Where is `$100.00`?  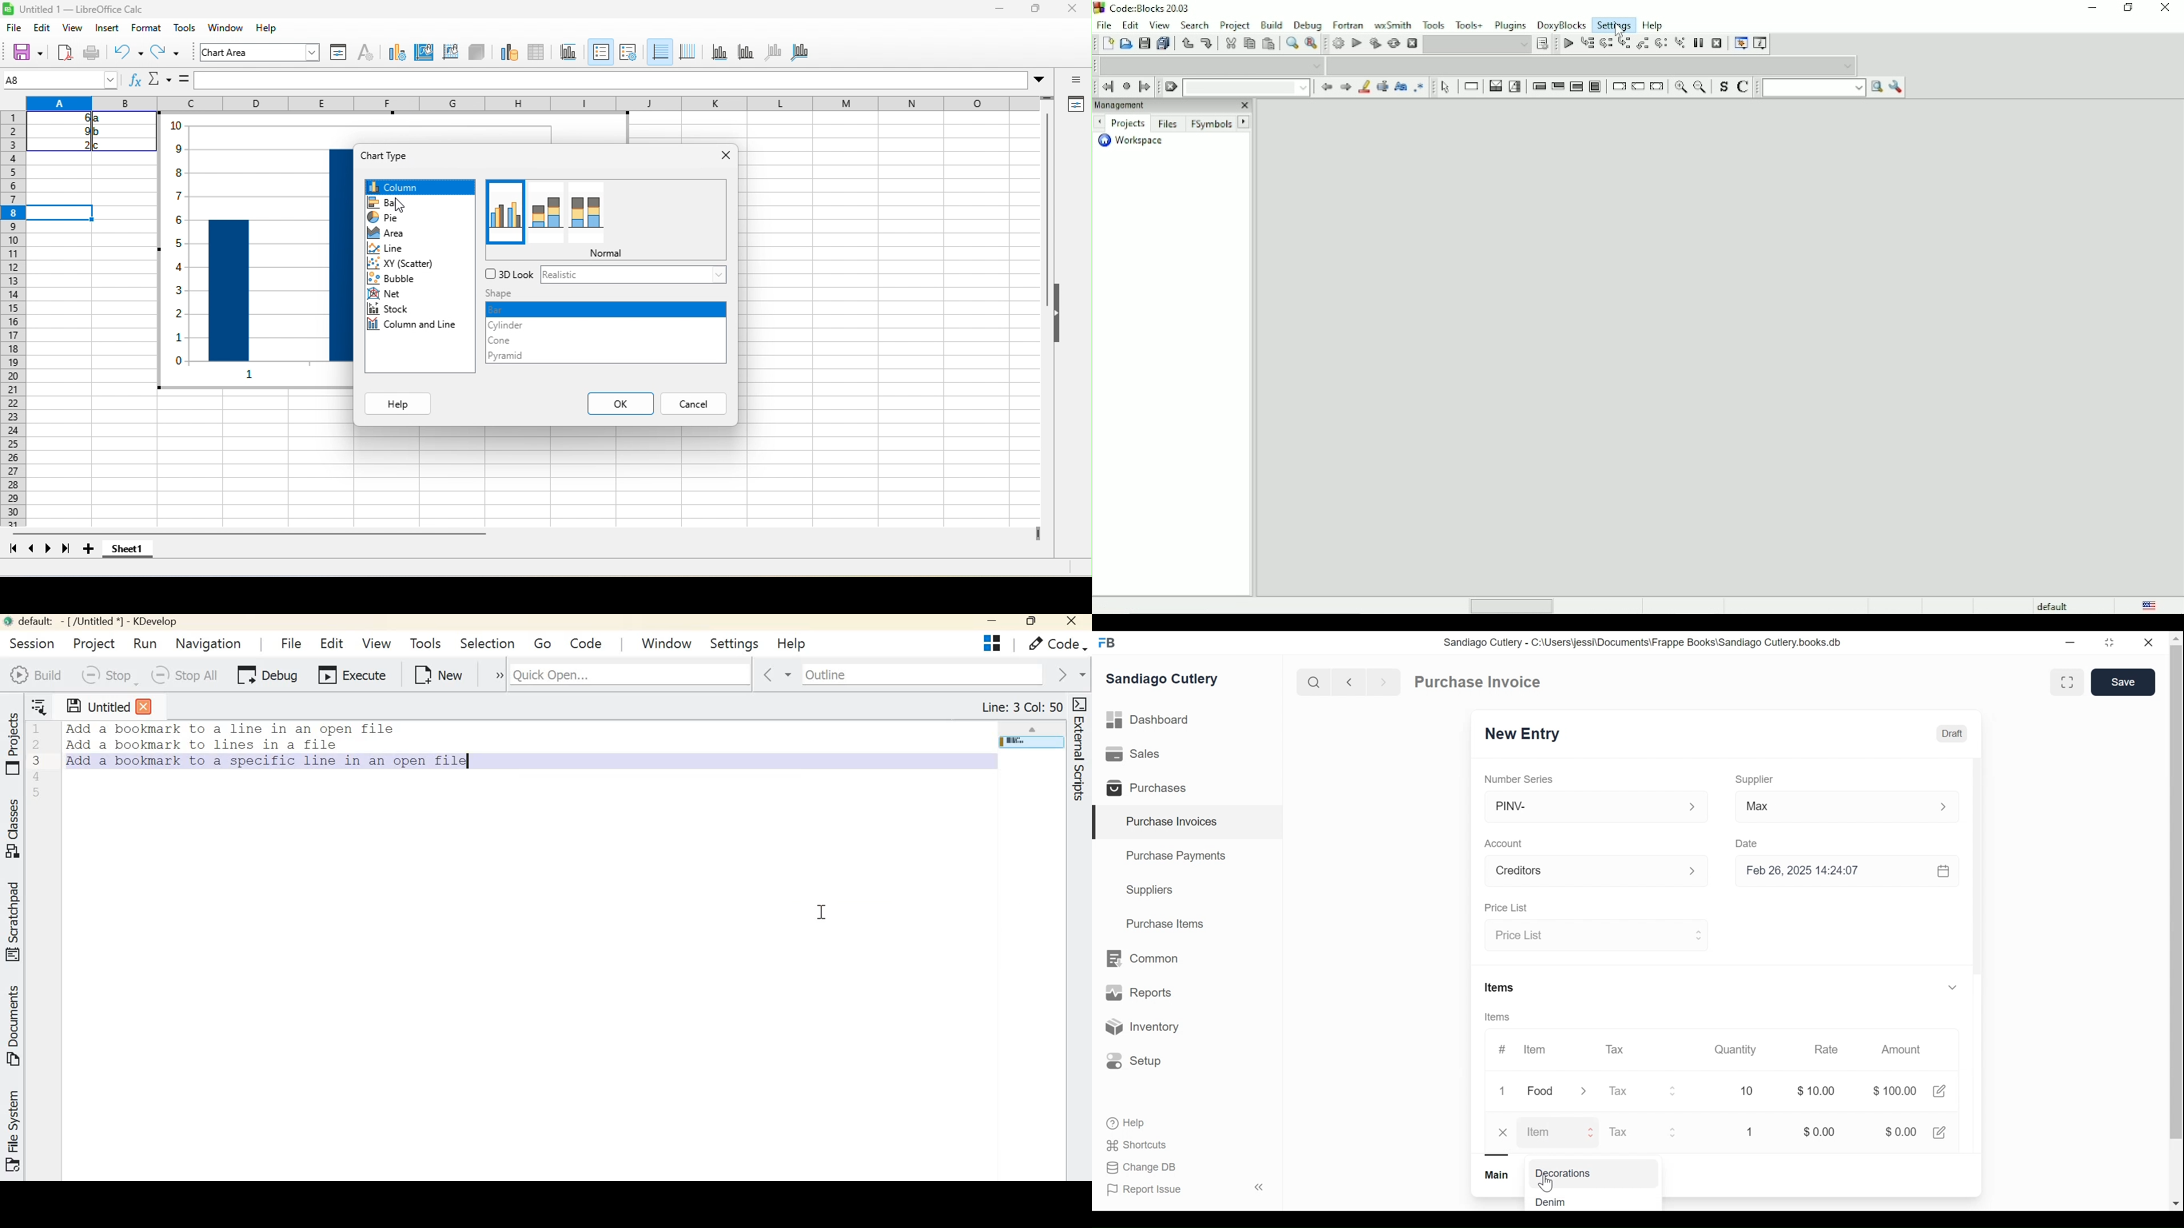 $100.00 is located at coordinates (1894, 1090).